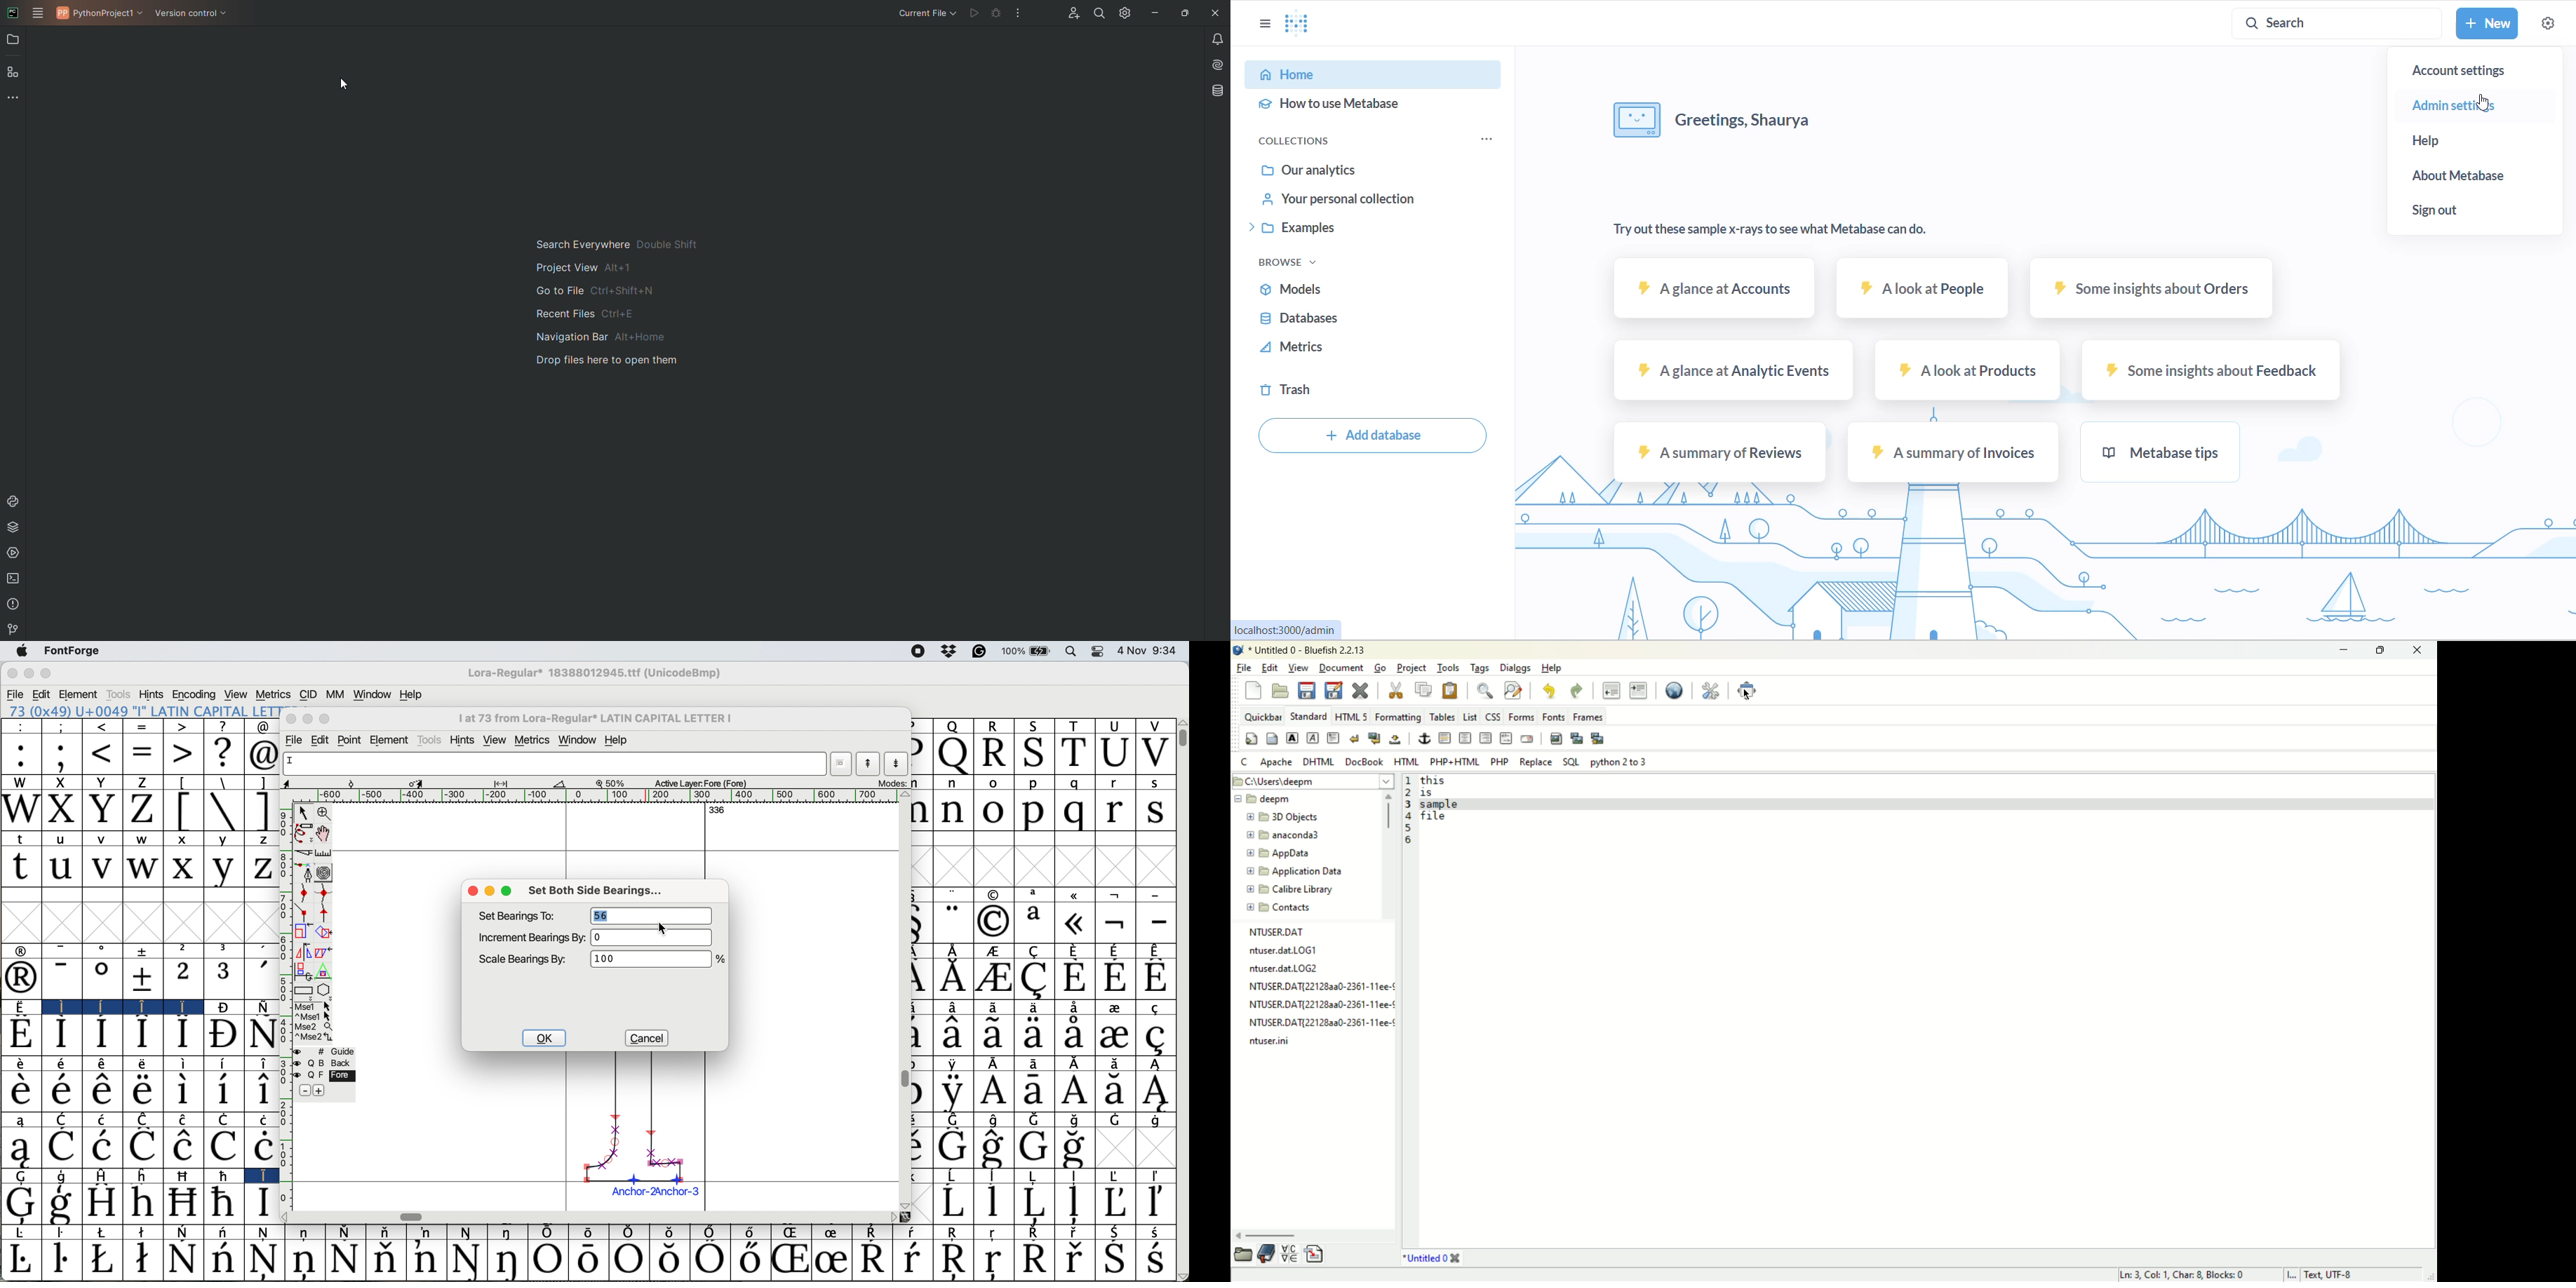 Image resolution: width=2576 pixels, height=1288 pixels. I want to click on , so click(891, 1217).